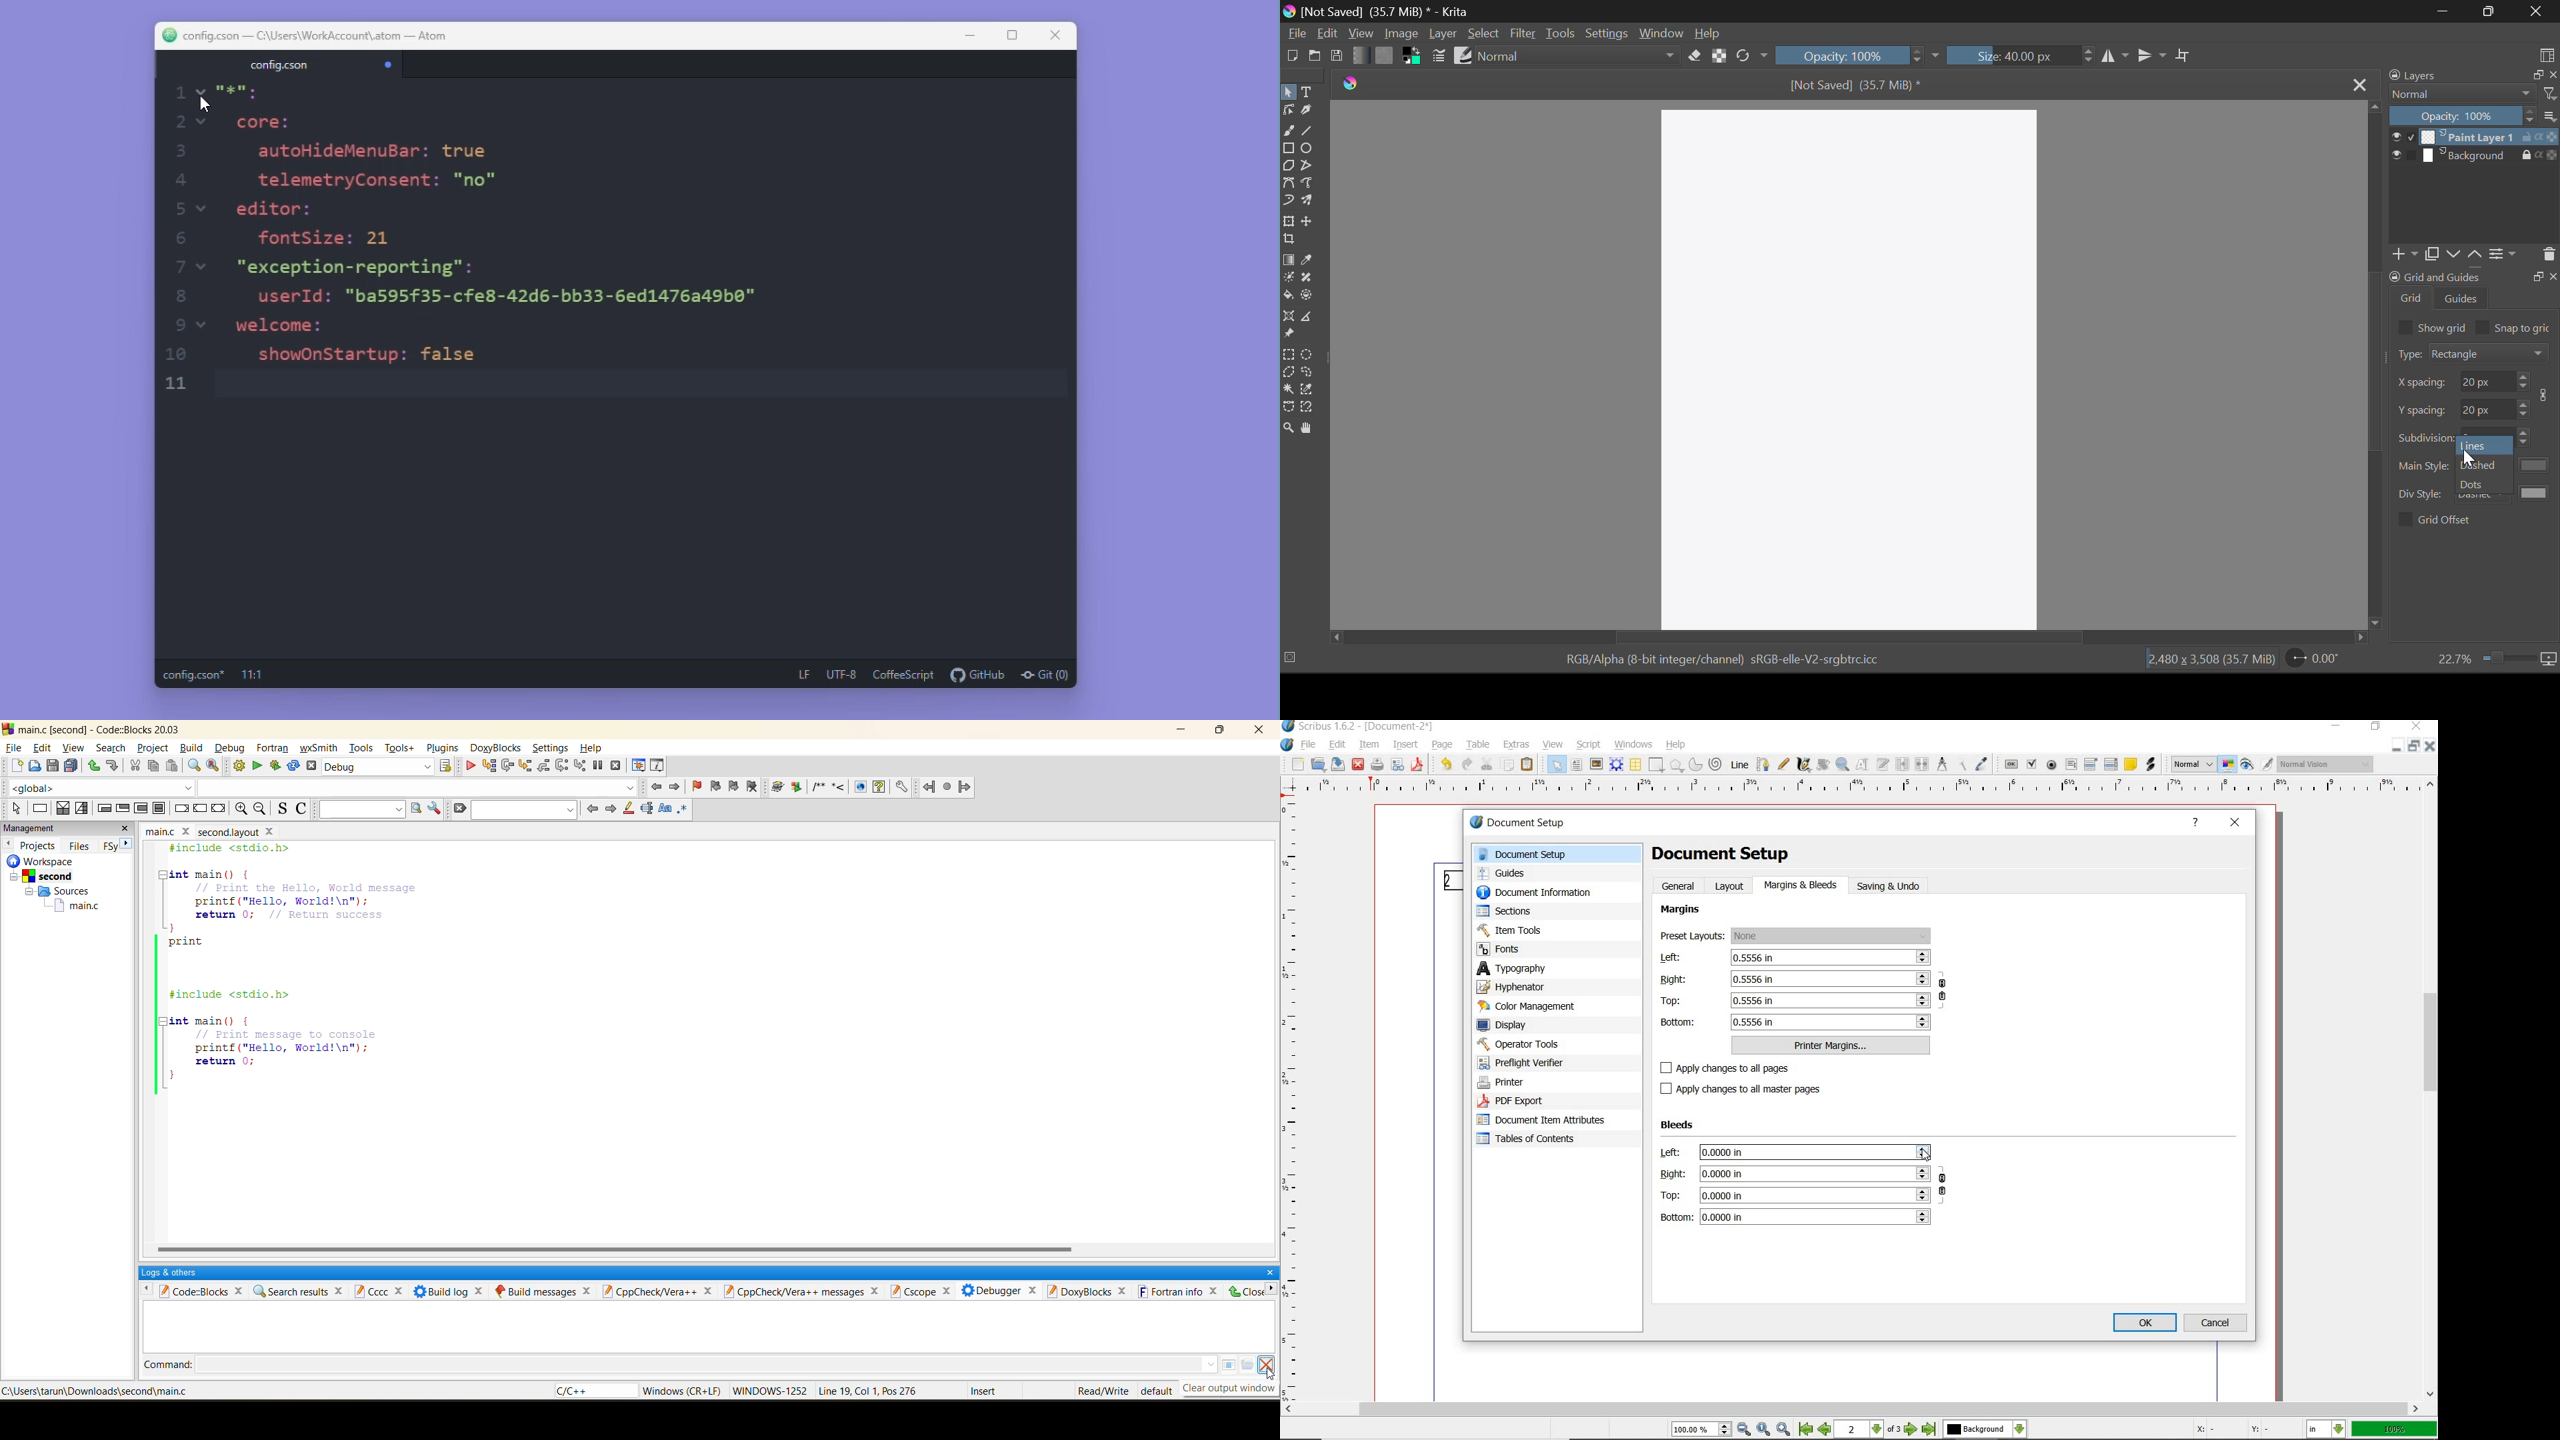 This screenshot has height=1456, width=2576. Describe the element at coordinates (205, 106) in the screenshot. I see `cursor` at that location.